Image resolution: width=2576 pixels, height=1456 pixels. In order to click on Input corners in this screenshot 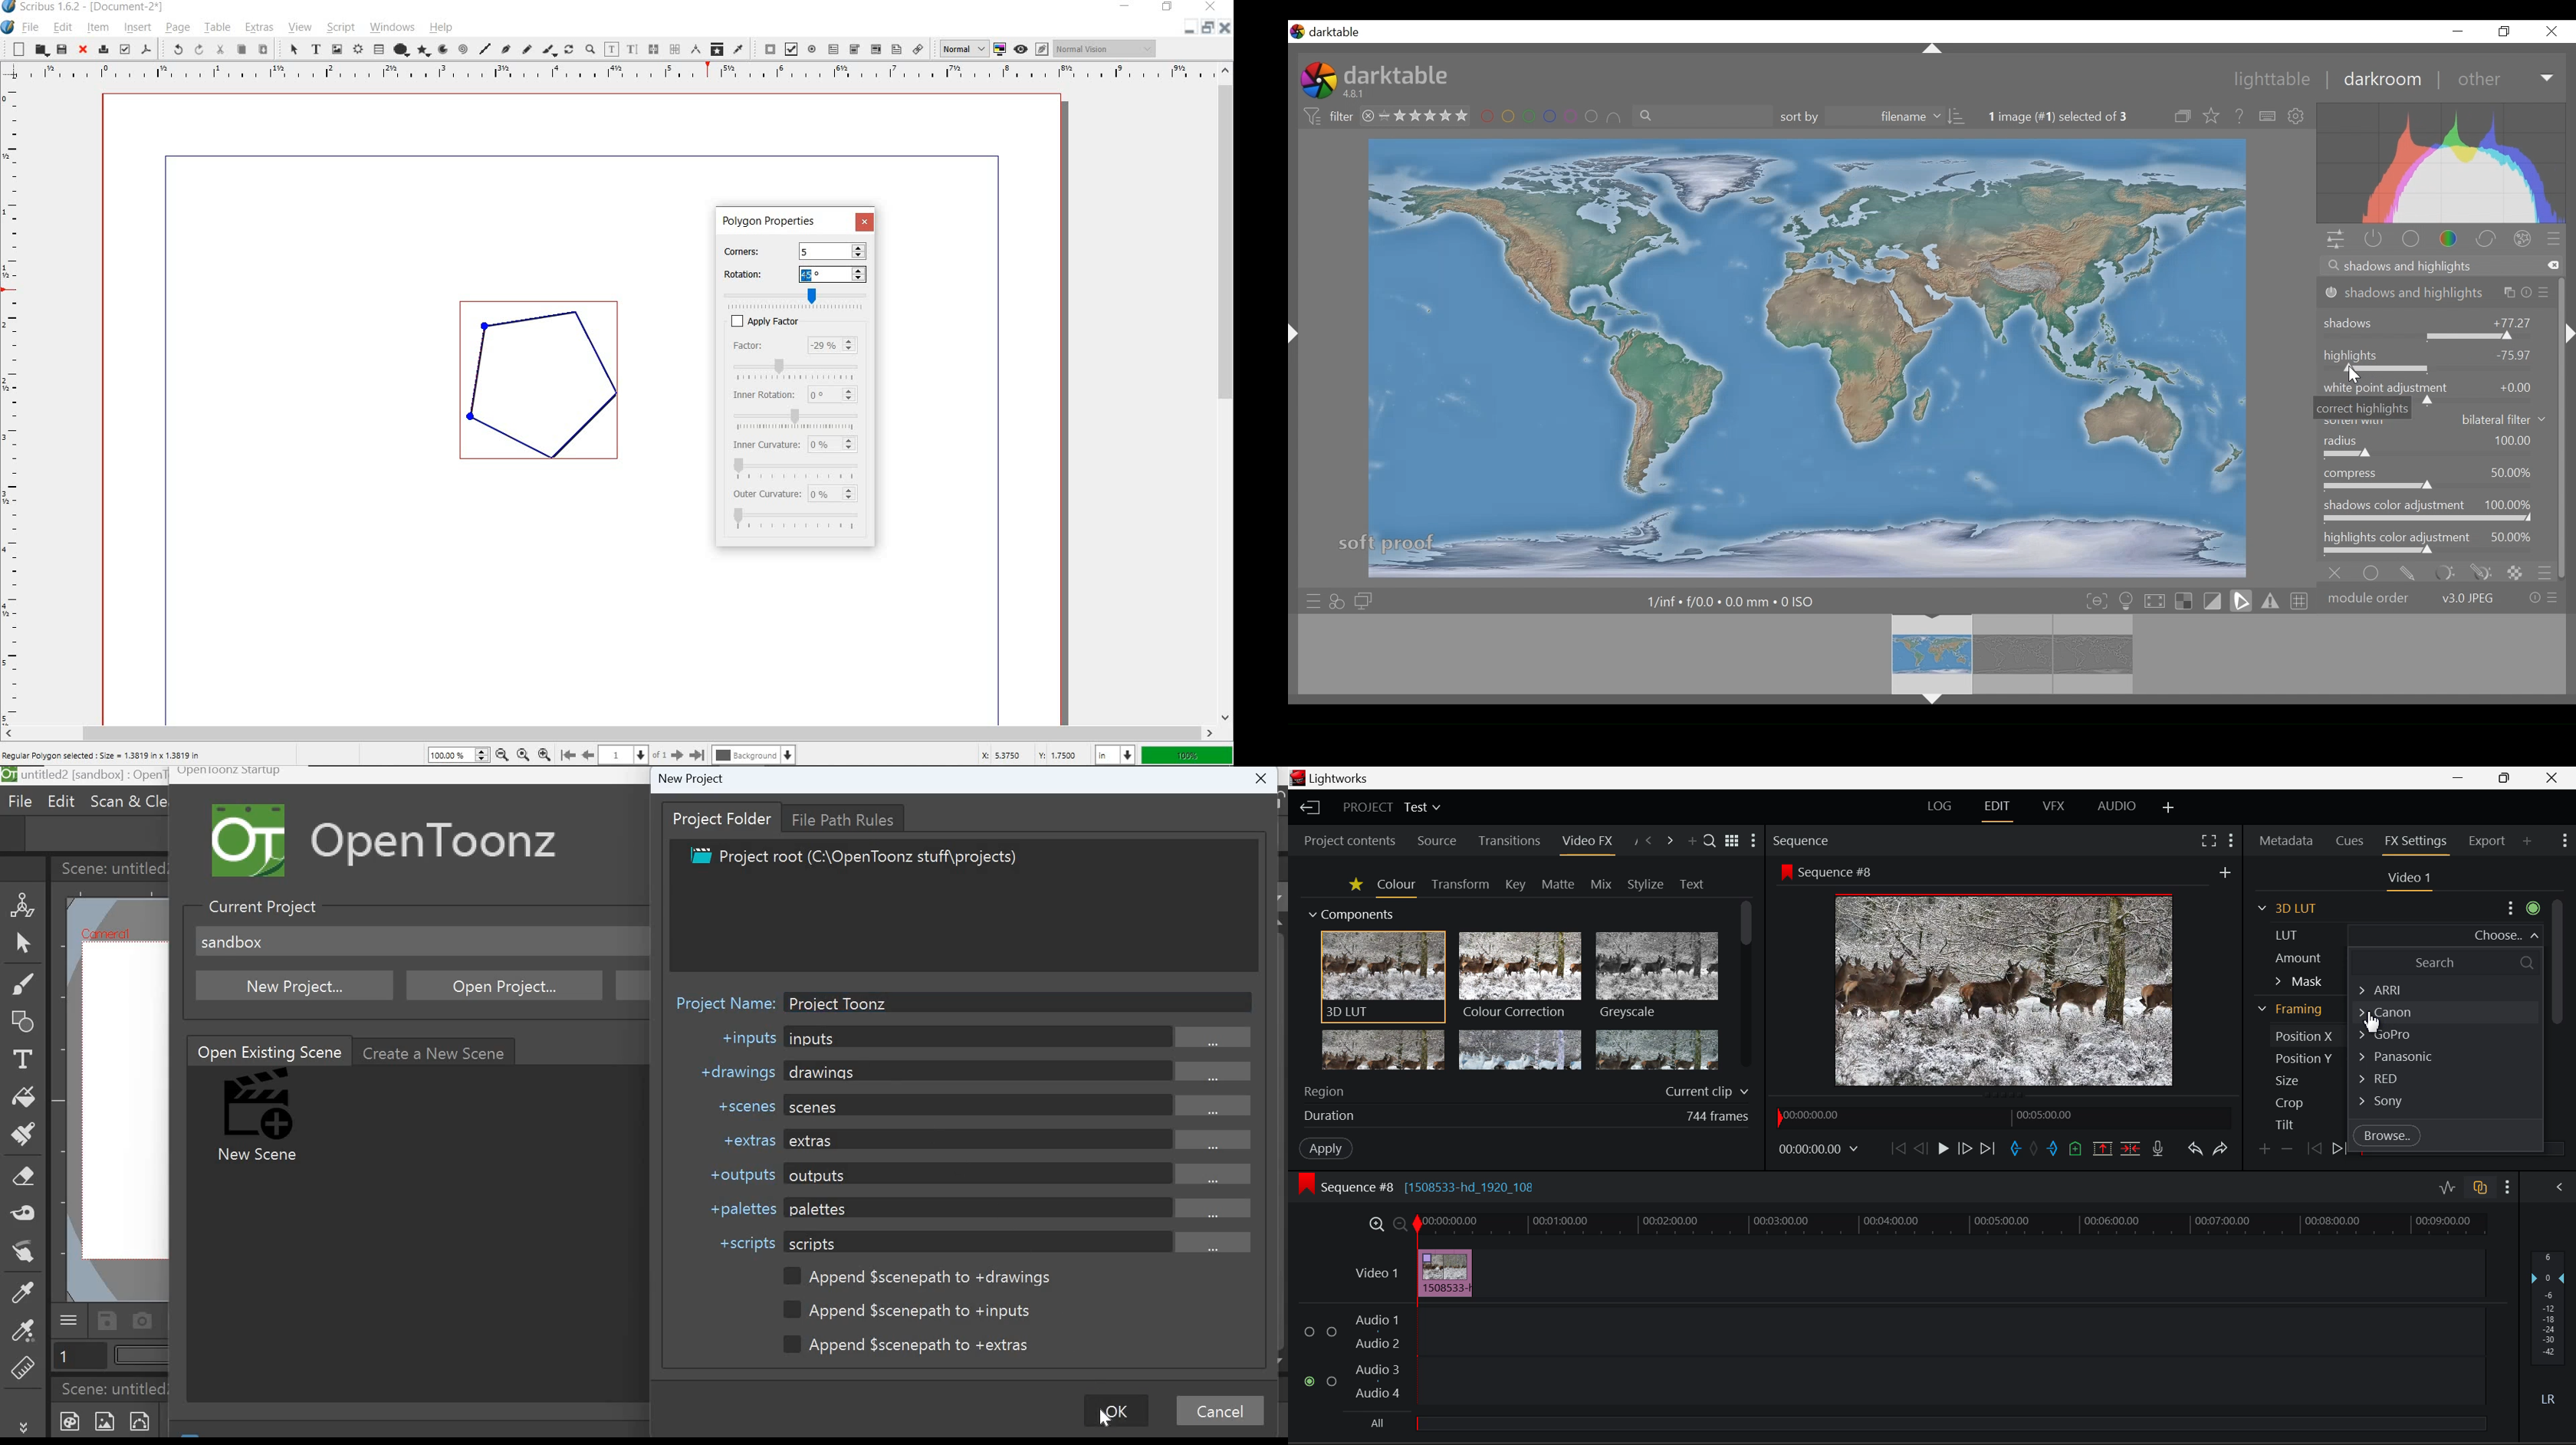, I will do `click(831, 251)`.